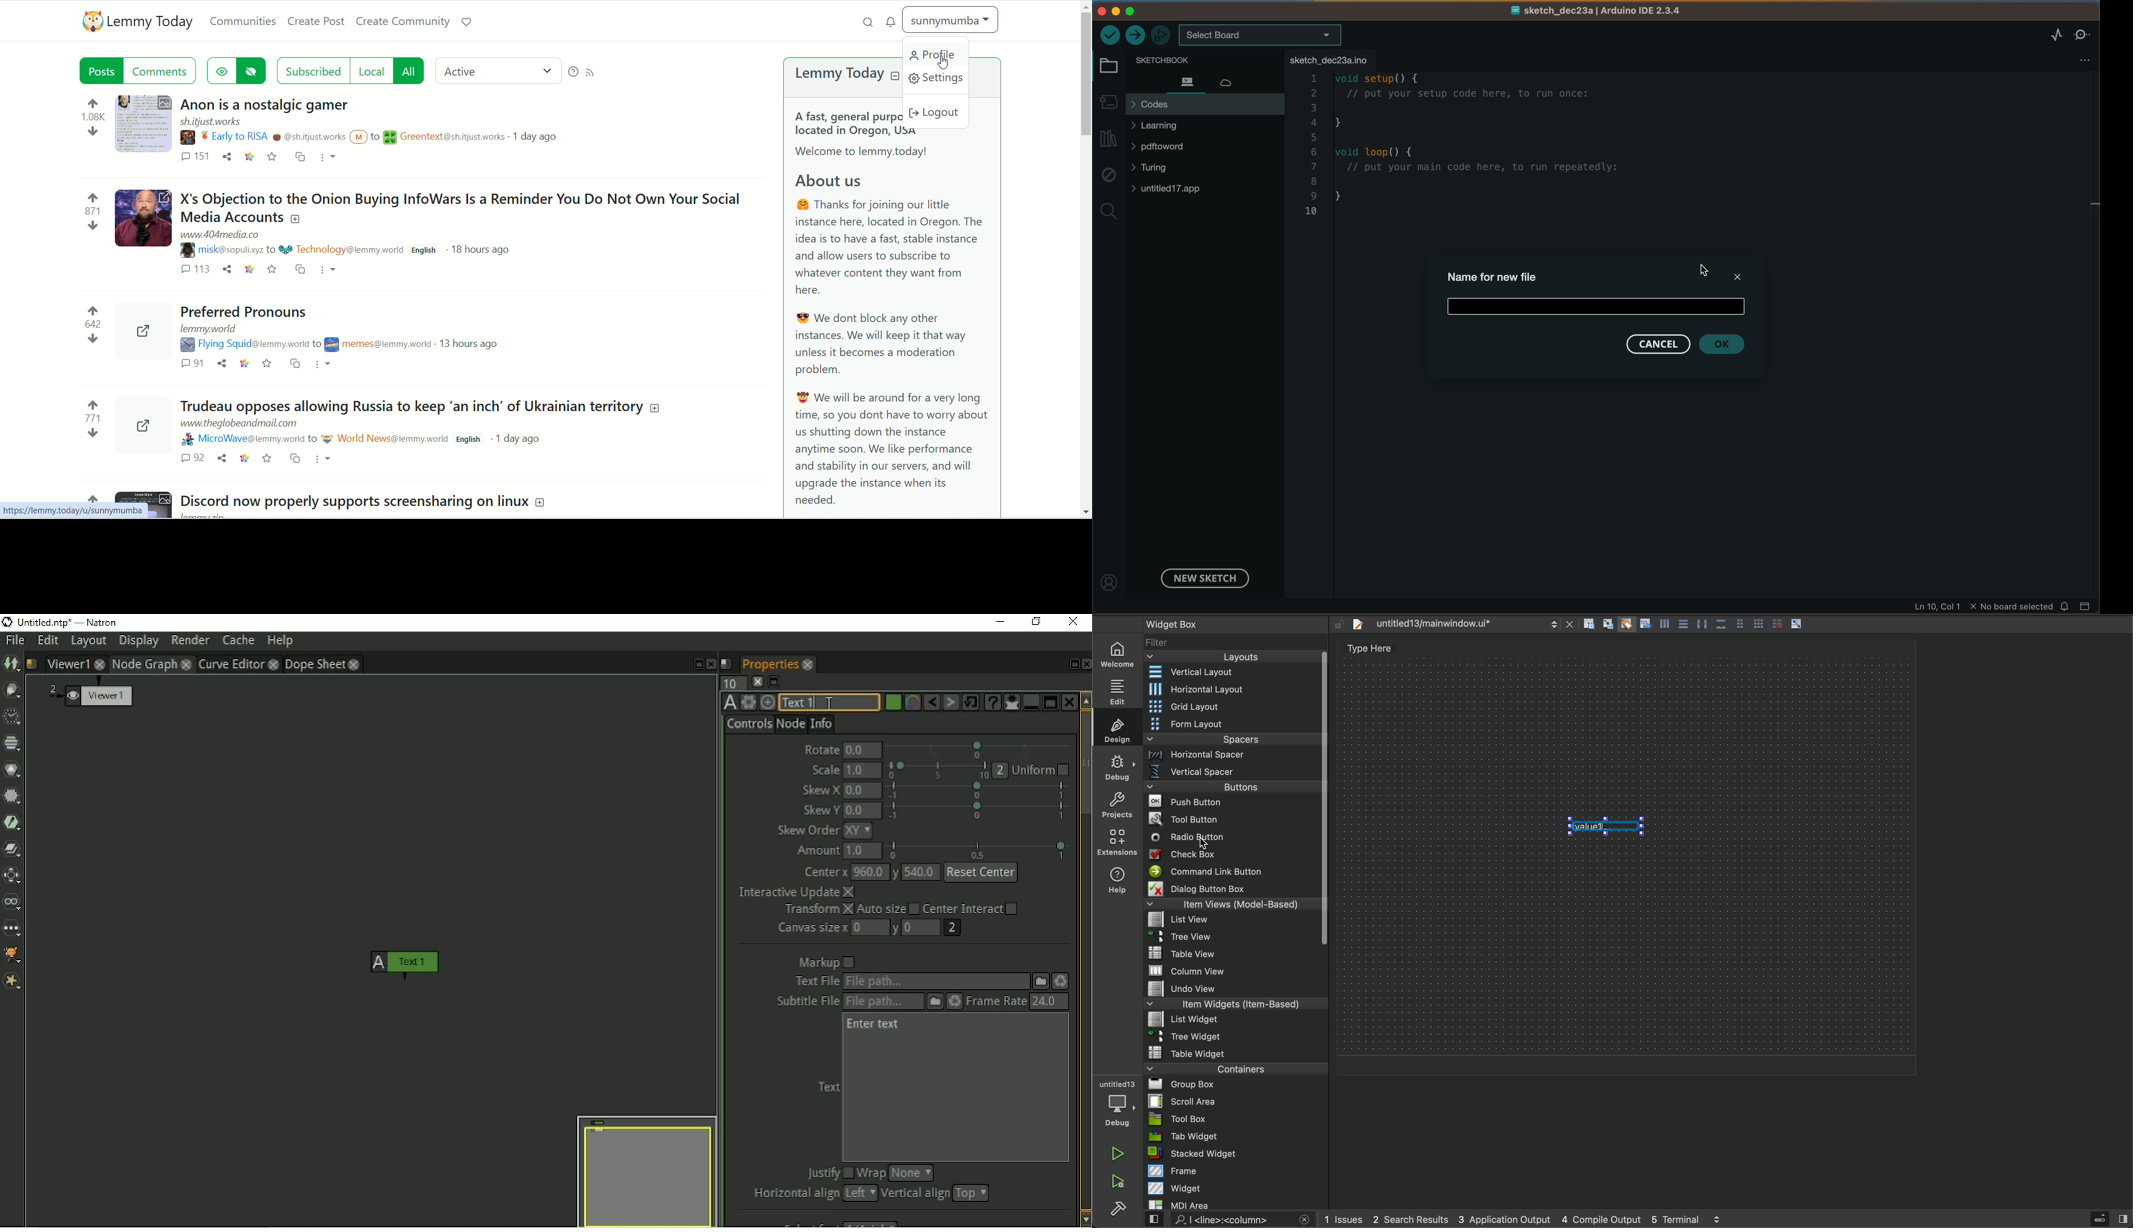 This screenshot has width=2156, height=1232. Describe the element at coordinates (863, 770) in the screenshot. I see `1.0` at that location.